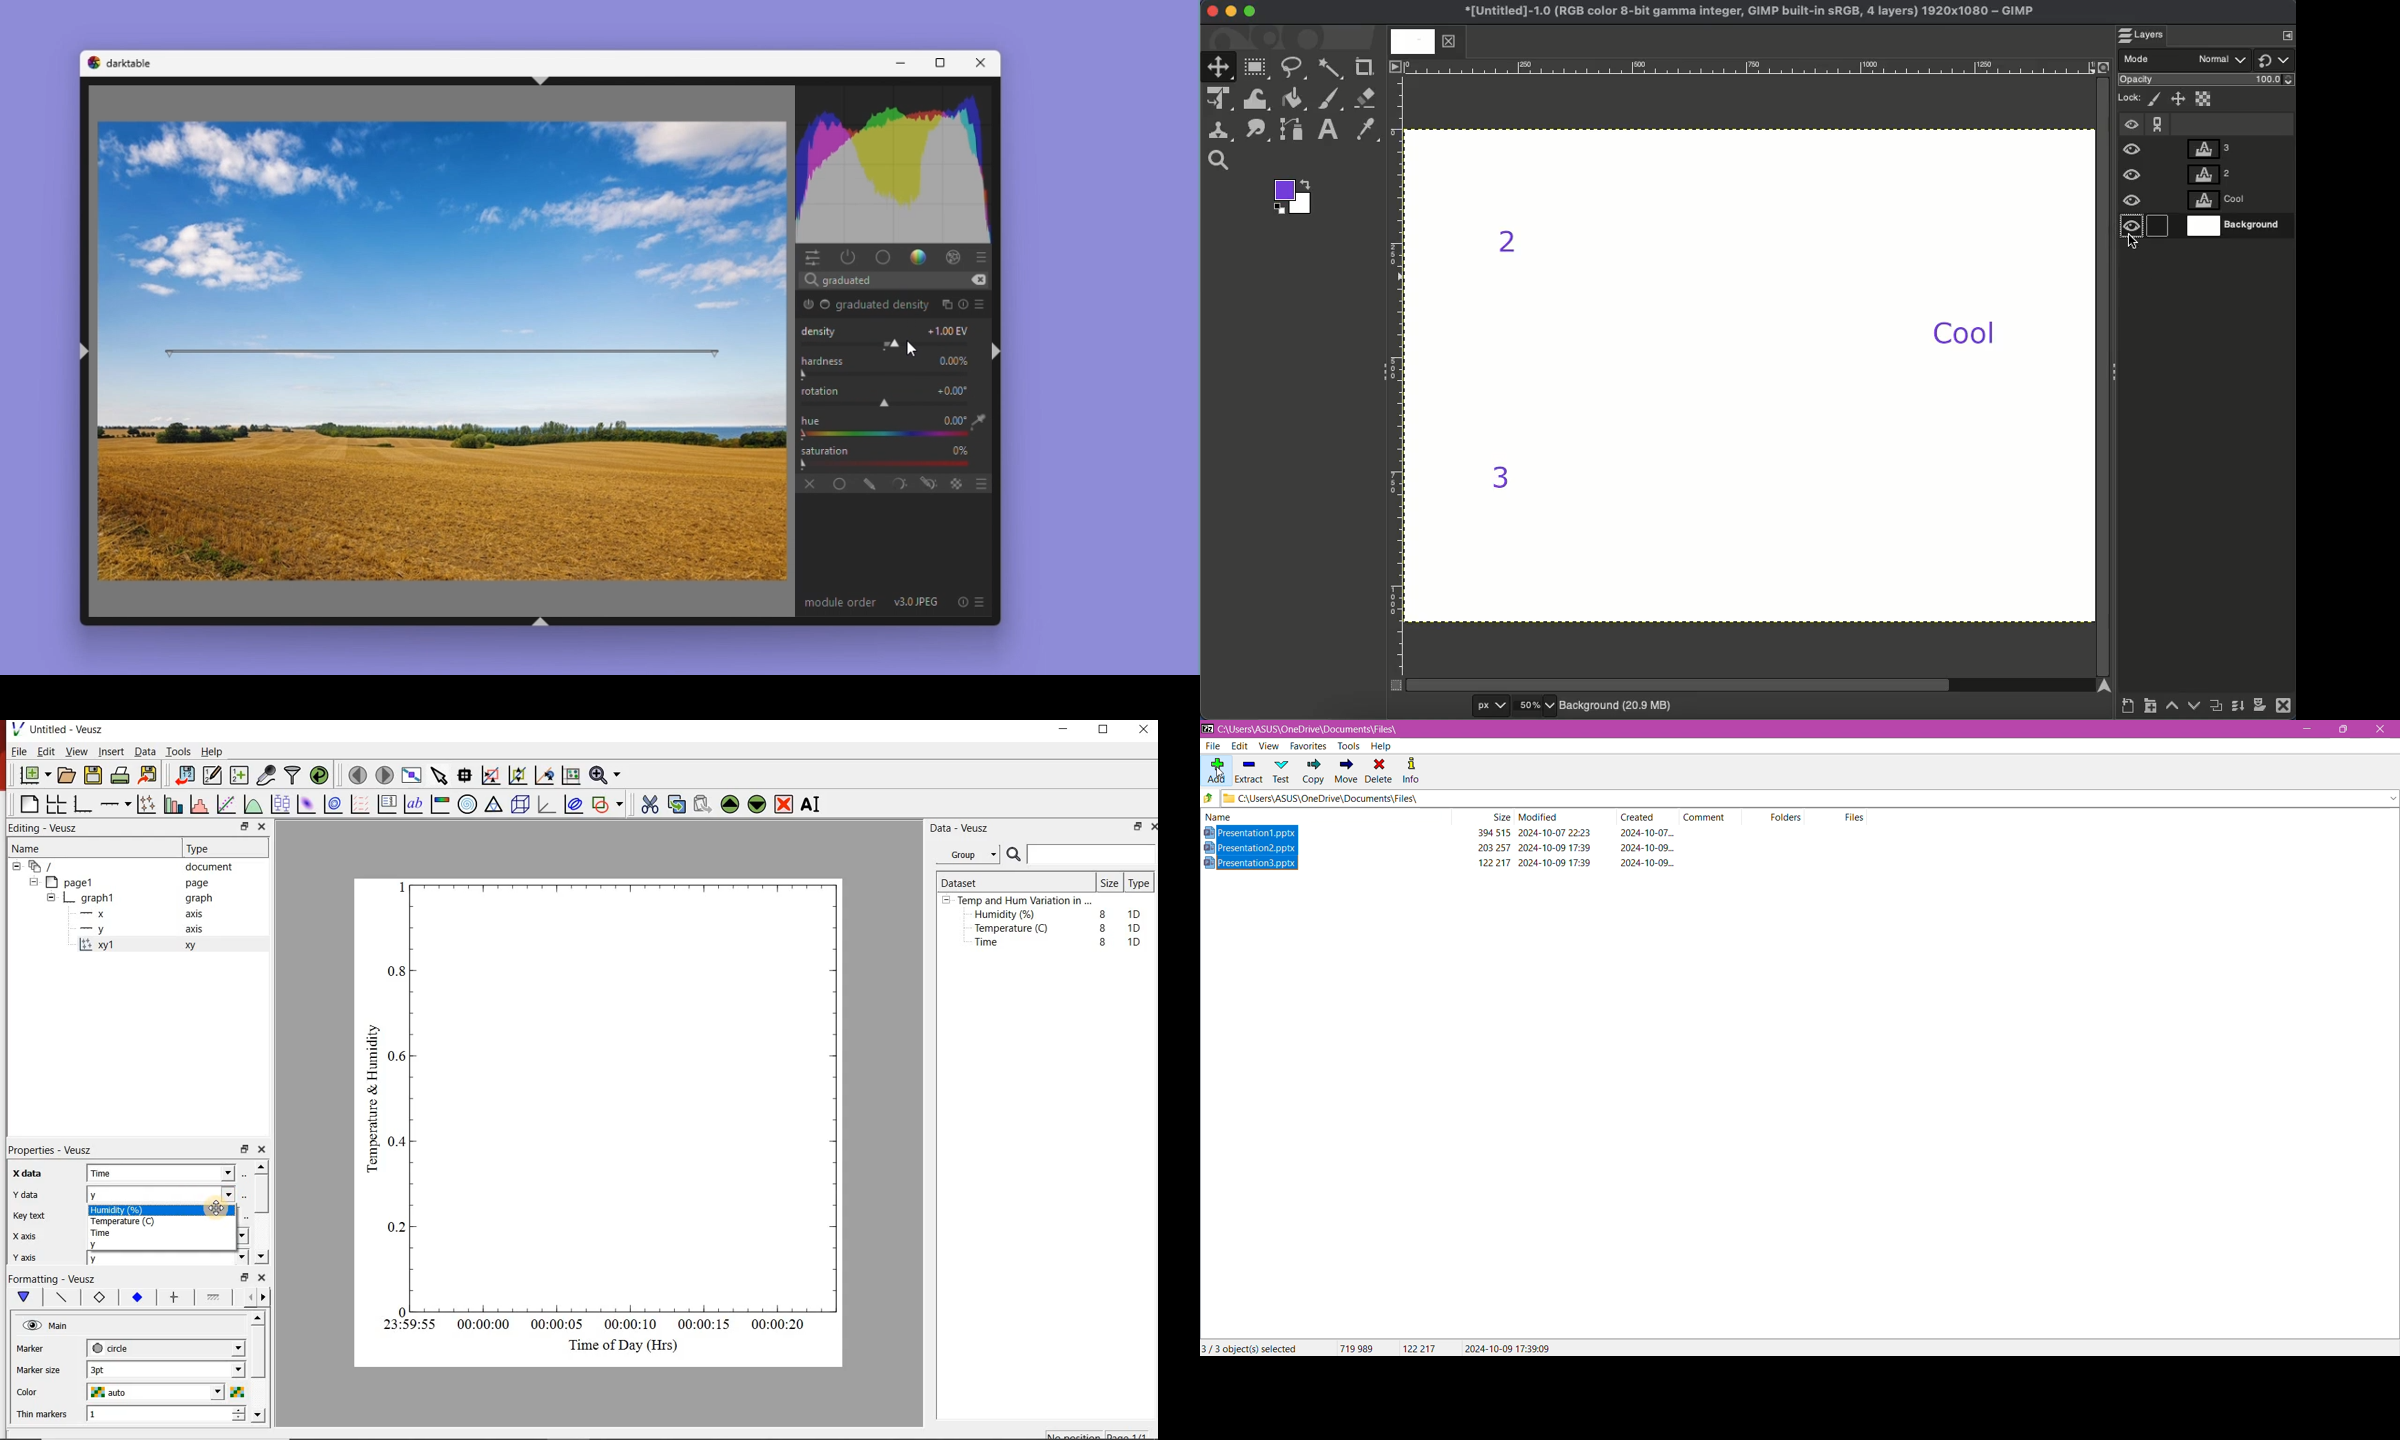  I want to click on Edit, so click(46, 753).